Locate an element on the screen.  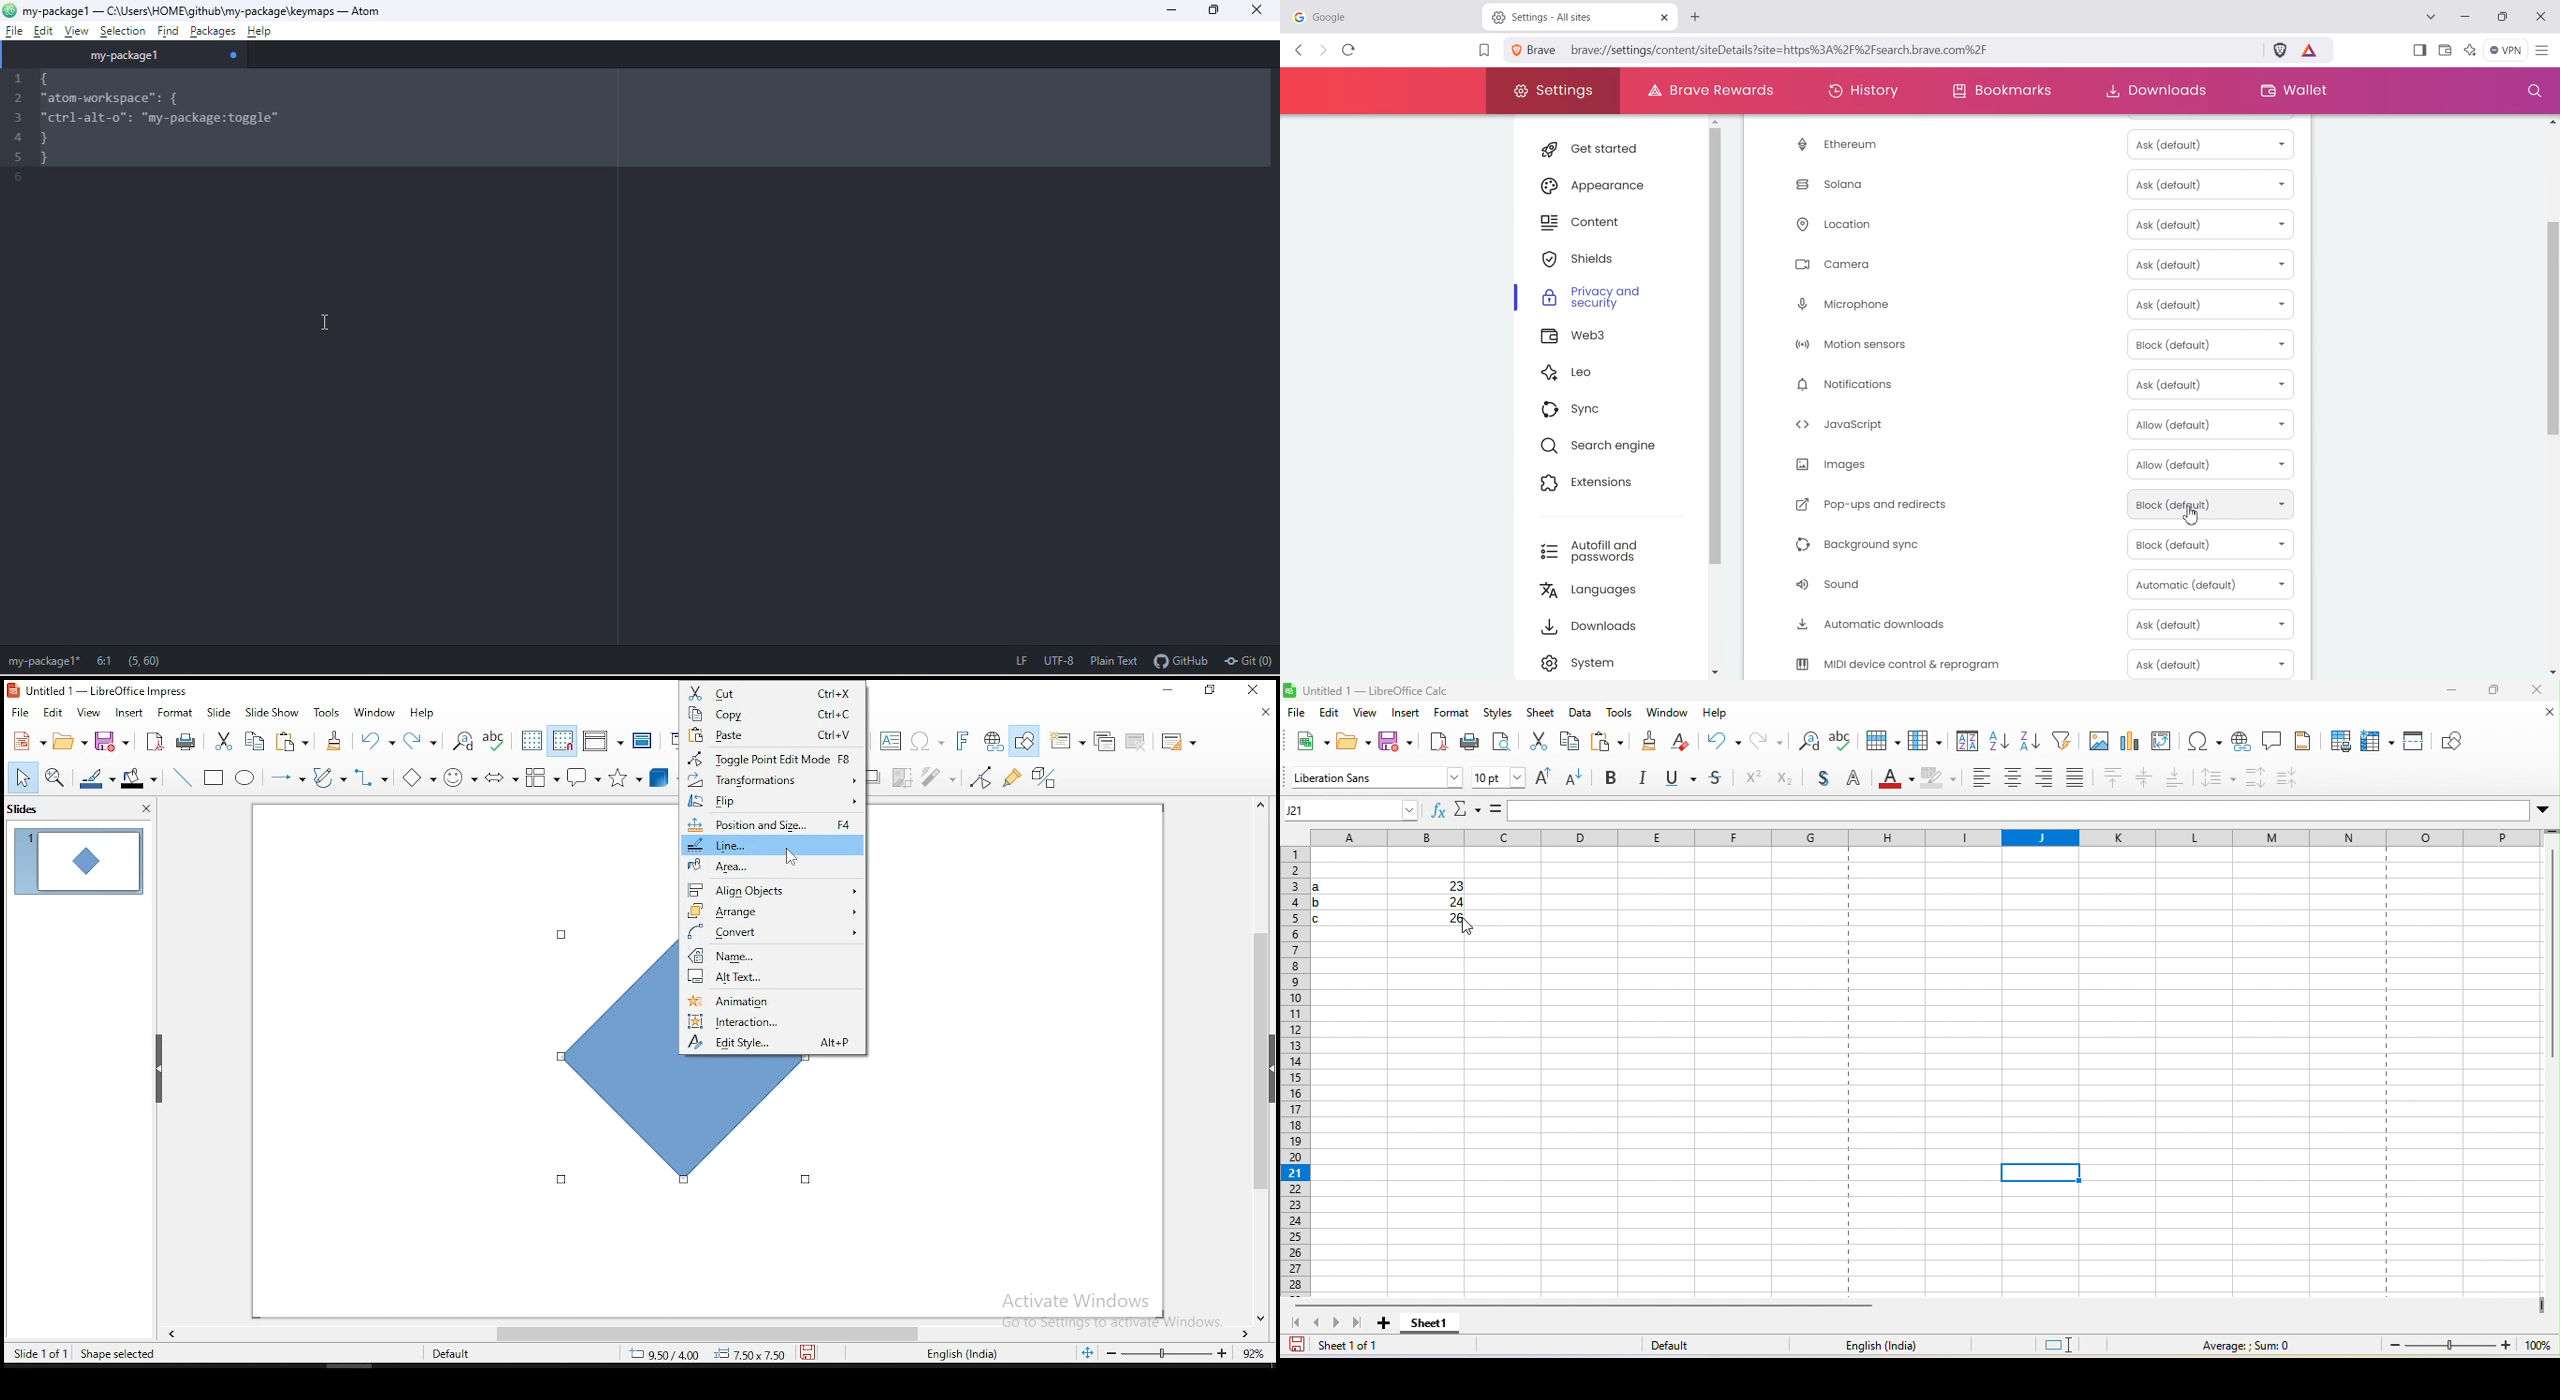
cursor is located at coordinates (1468, 928).